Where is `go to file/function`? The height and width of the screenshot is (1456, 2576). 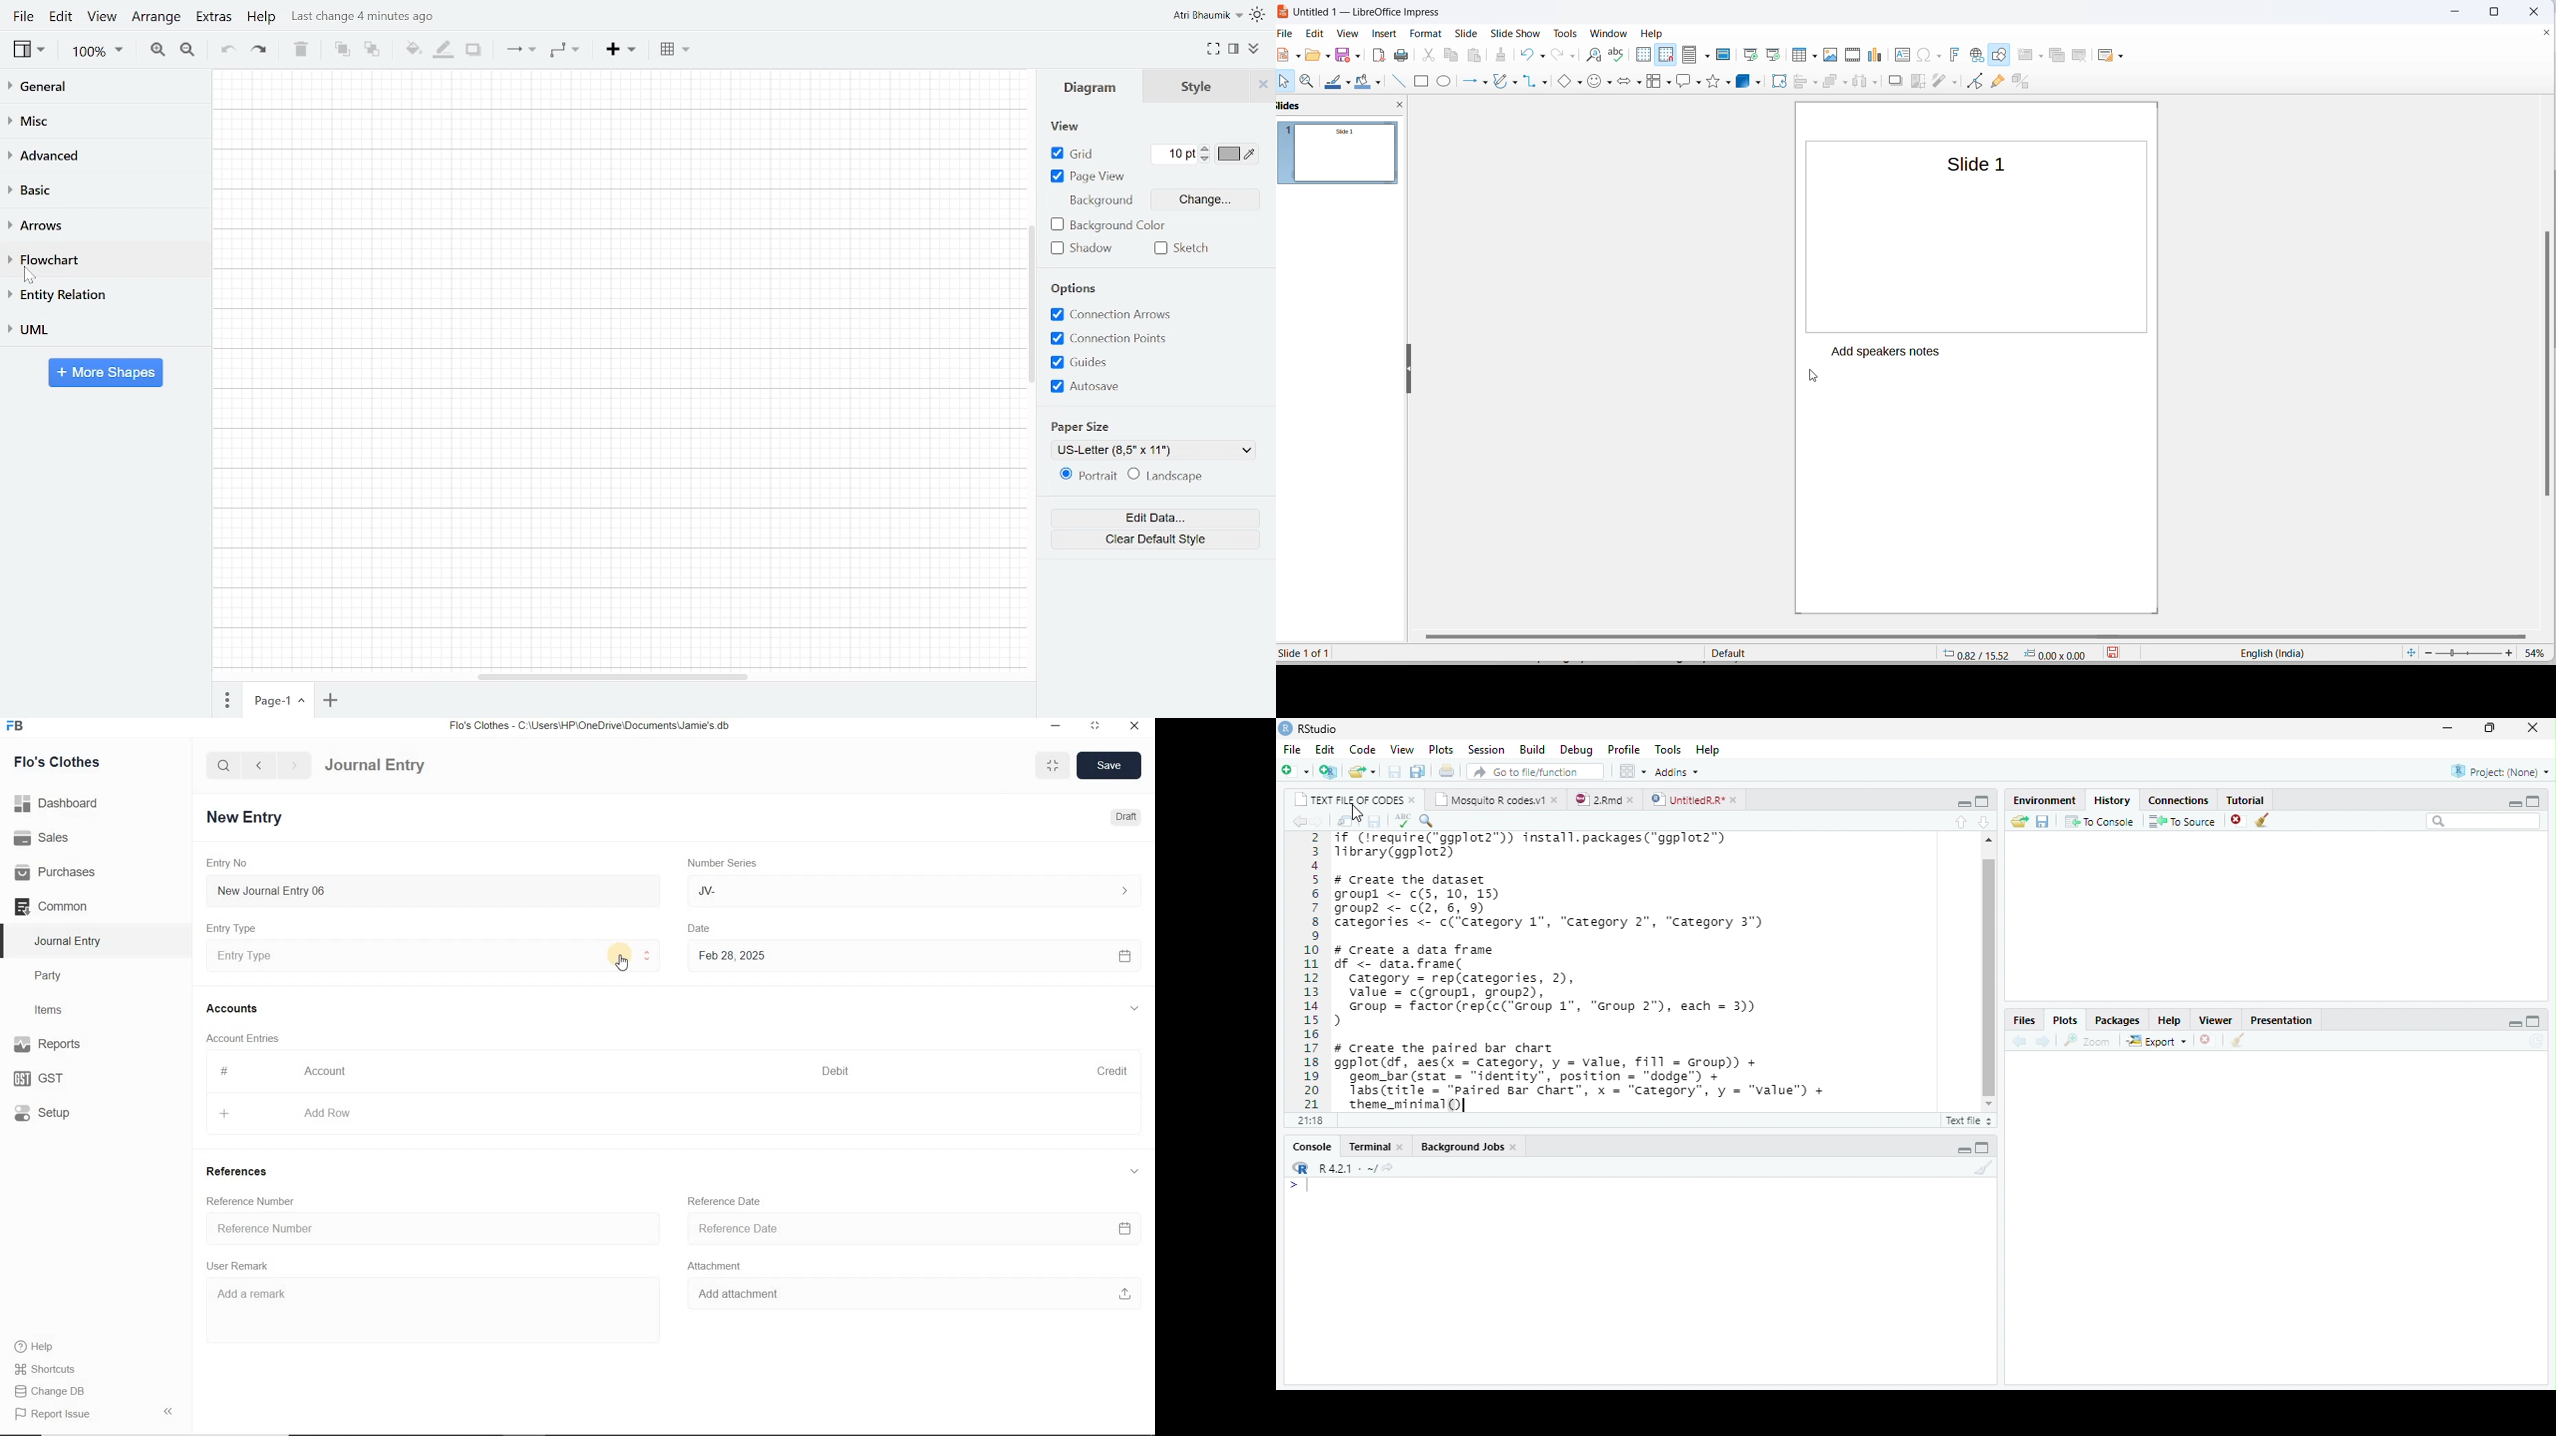 go to file/function is located at coordinates (1536, 772).